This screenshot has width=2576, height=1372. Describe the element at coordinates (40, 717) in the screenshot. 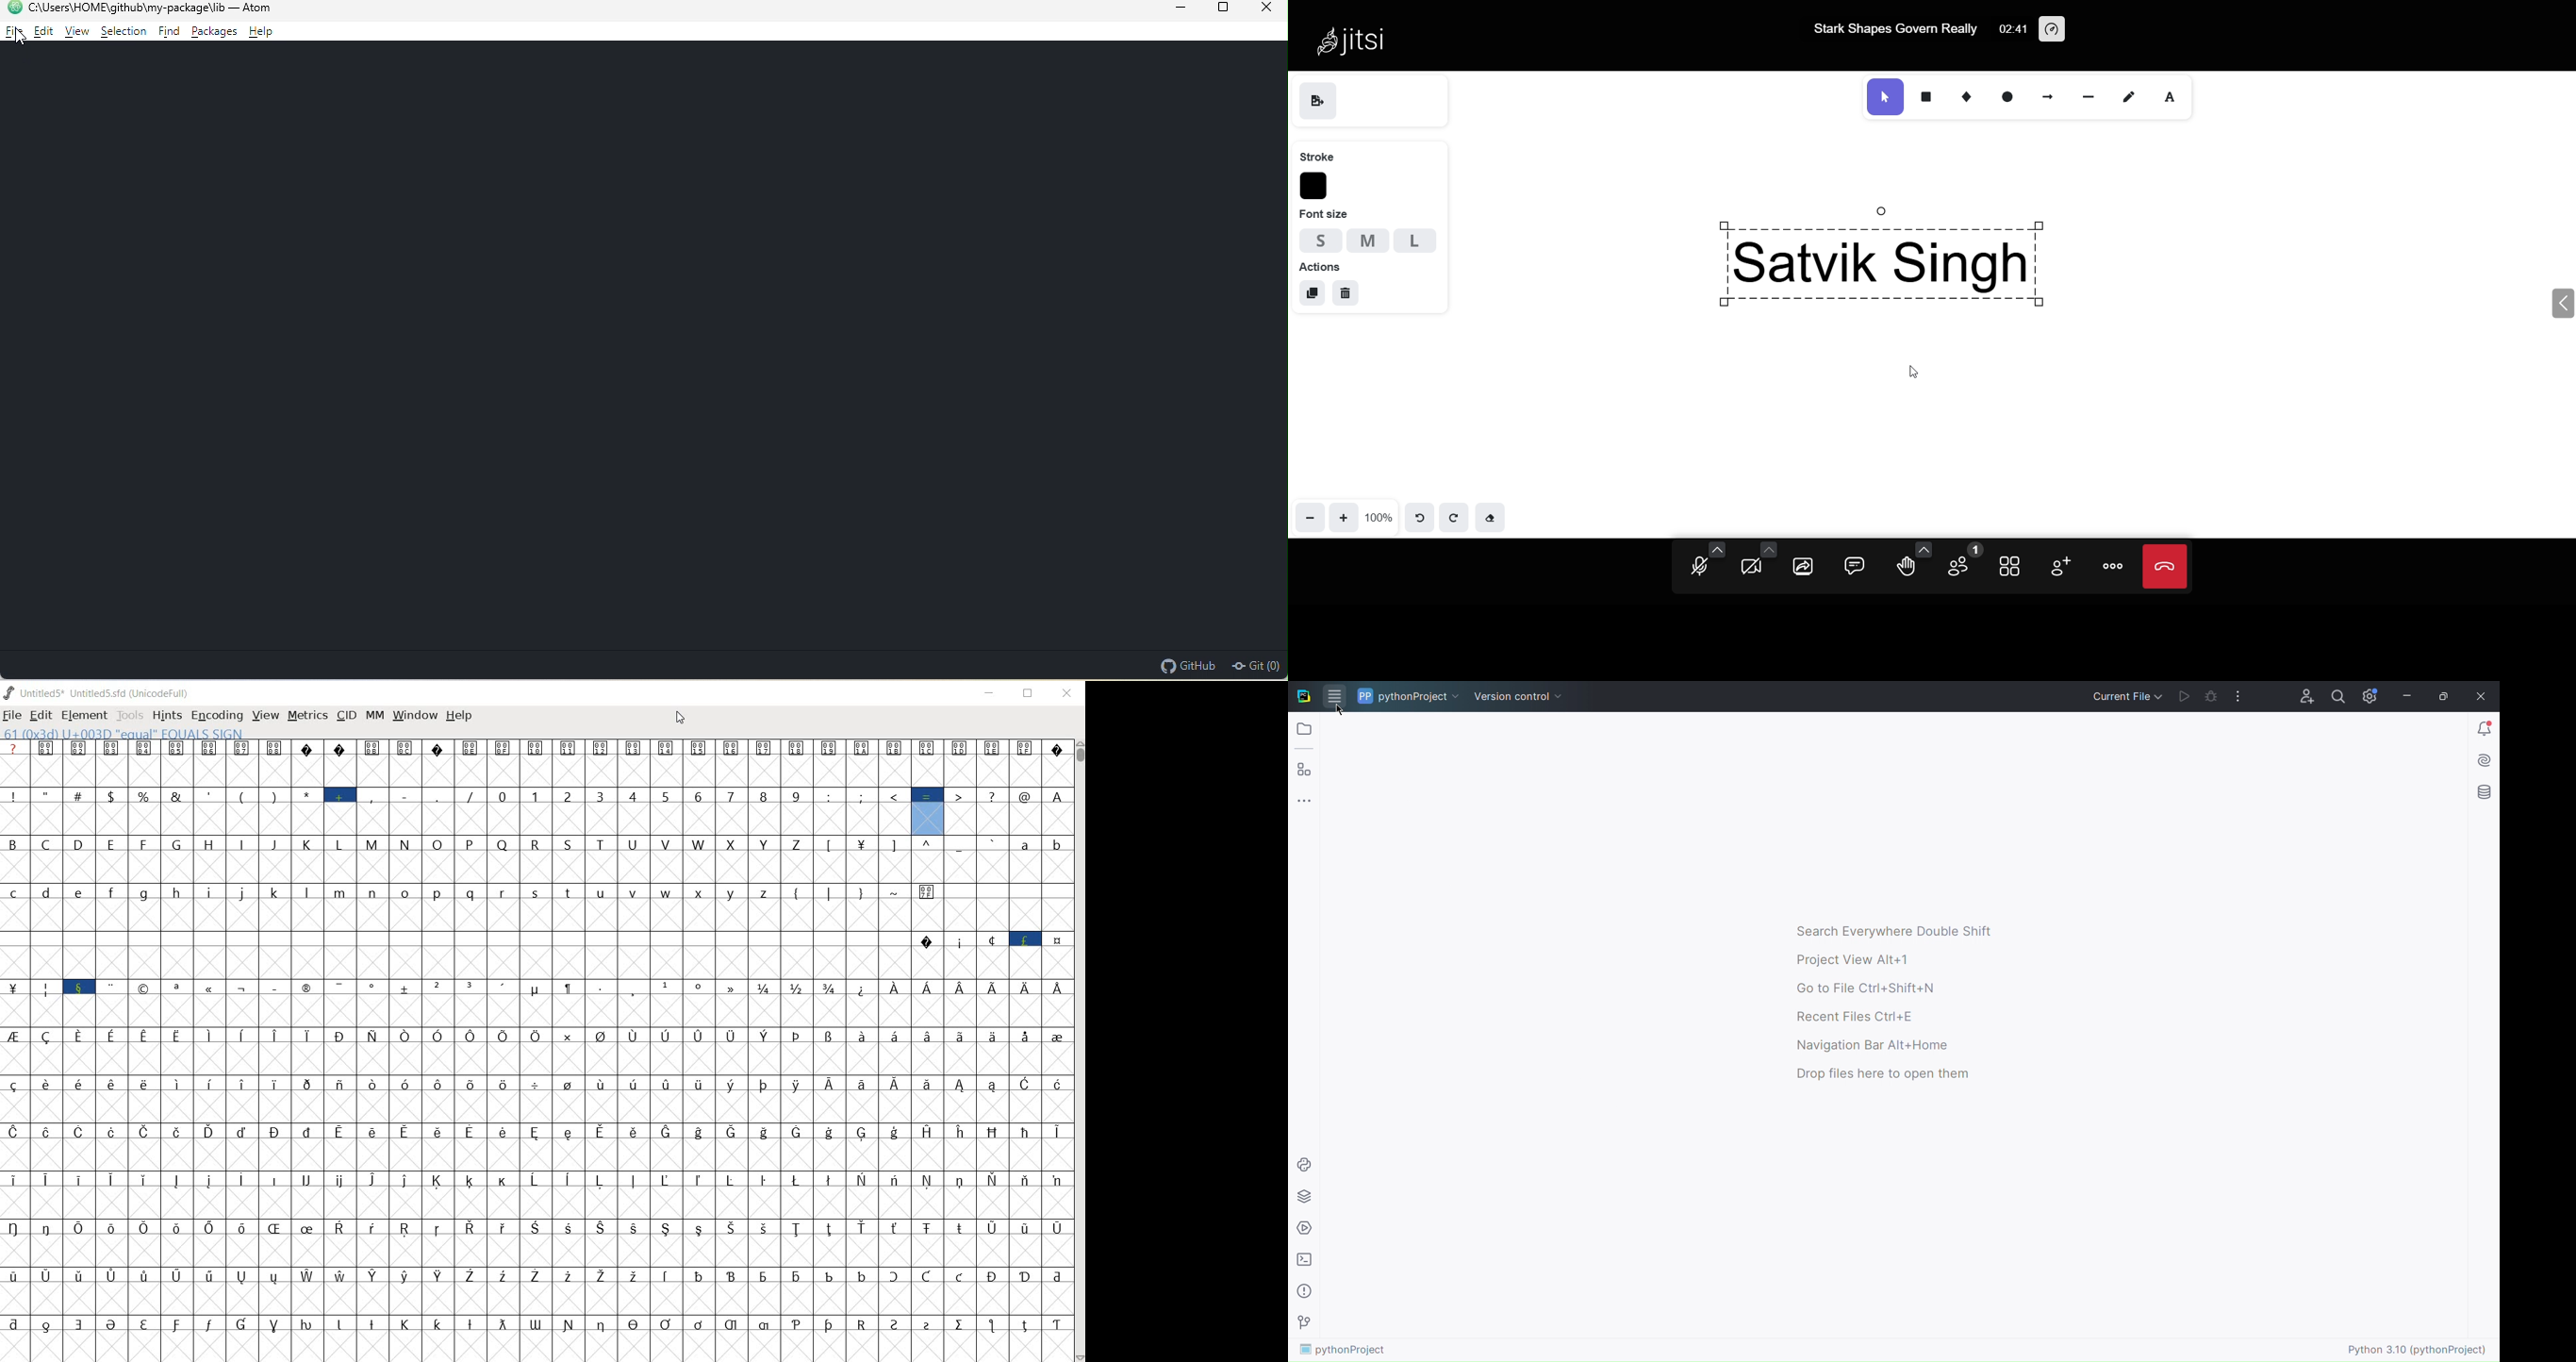

I see `edit` at that location.